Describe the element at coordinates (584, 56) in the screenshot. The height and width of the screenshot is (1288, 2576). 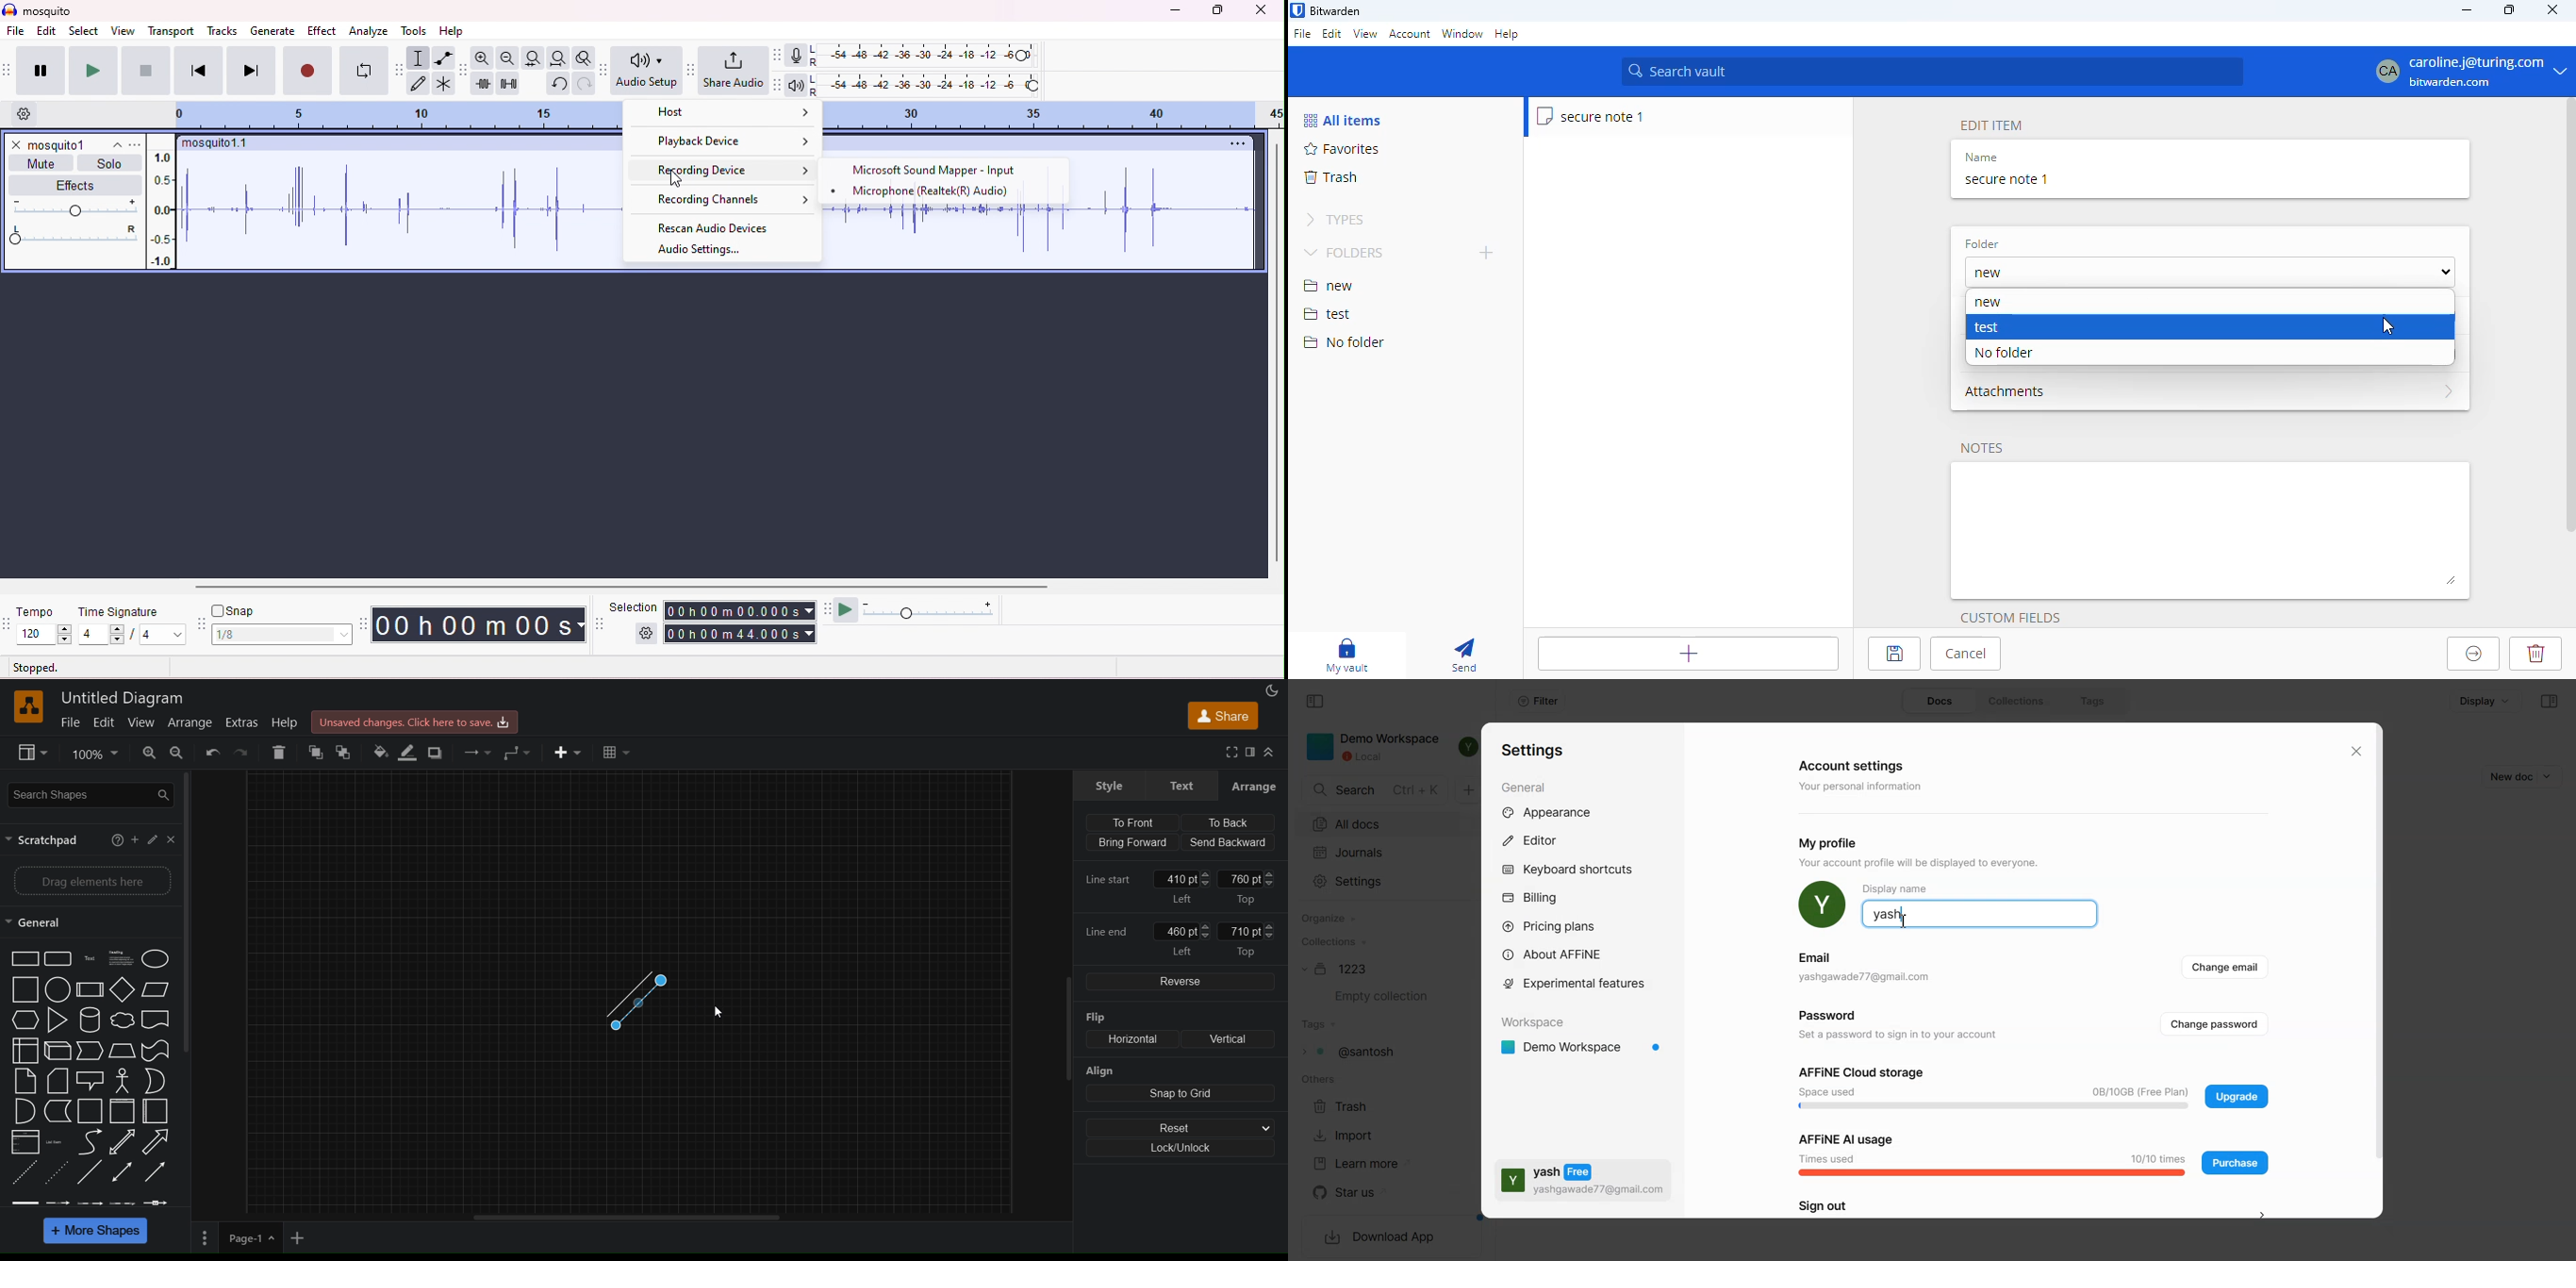
I see `toggle zoom` at that location.